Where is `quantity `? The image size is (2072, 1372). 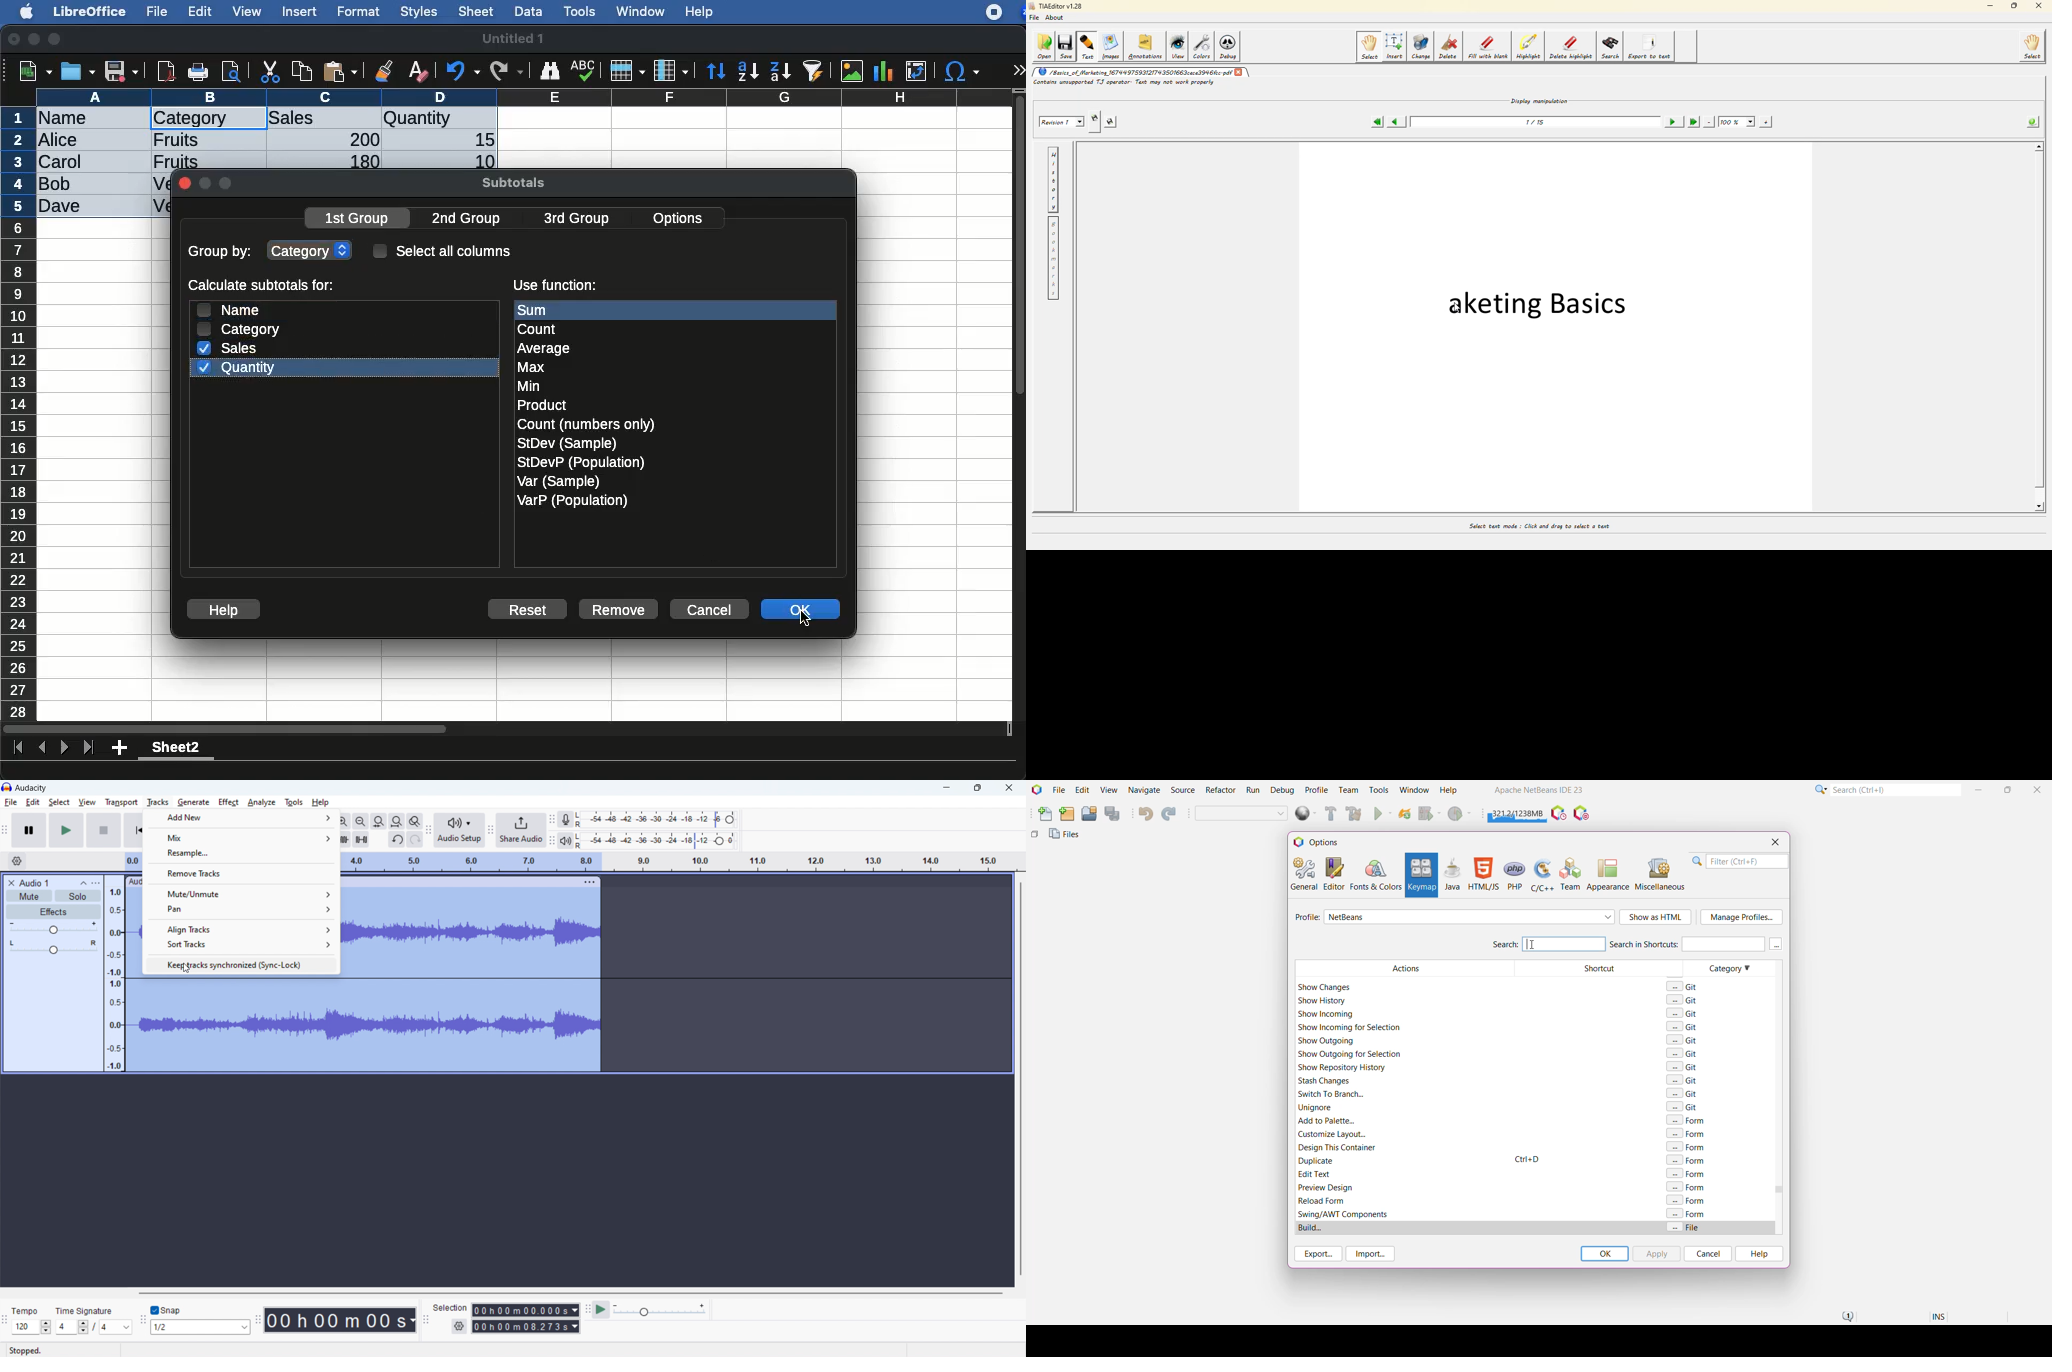 quantity  is located at coordinates (235, 370).